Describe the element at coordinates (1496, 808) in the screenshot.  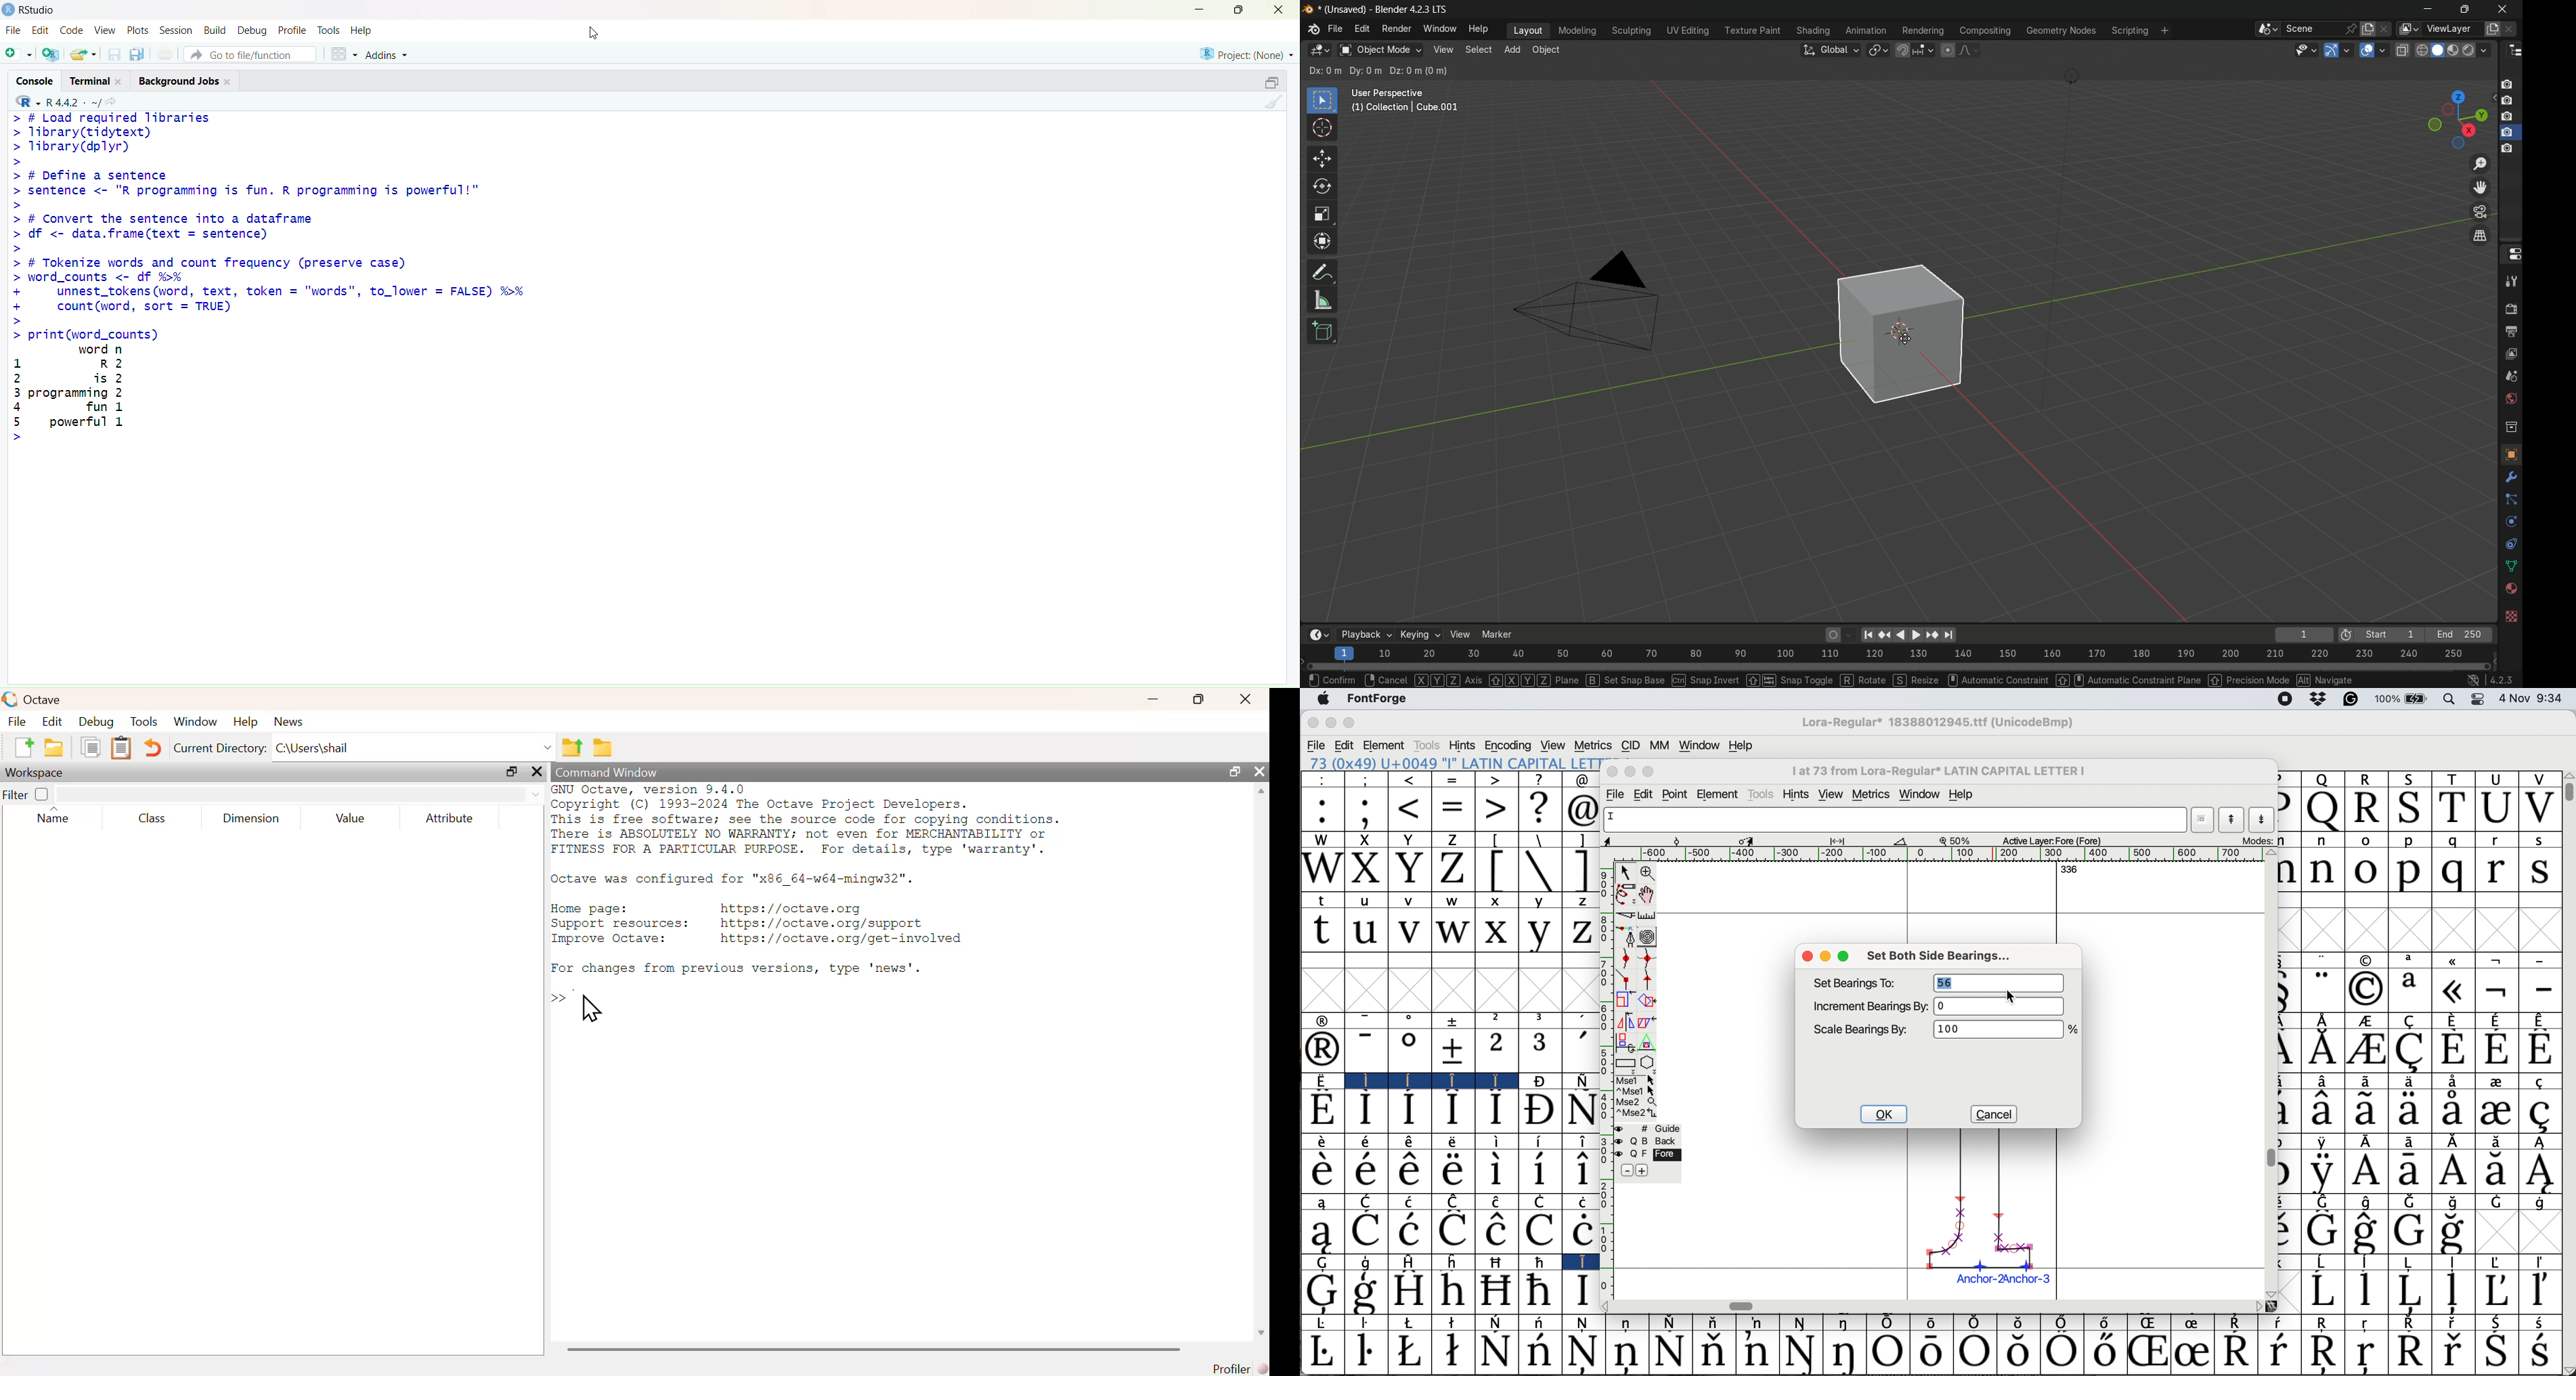
I see `>` at that location.